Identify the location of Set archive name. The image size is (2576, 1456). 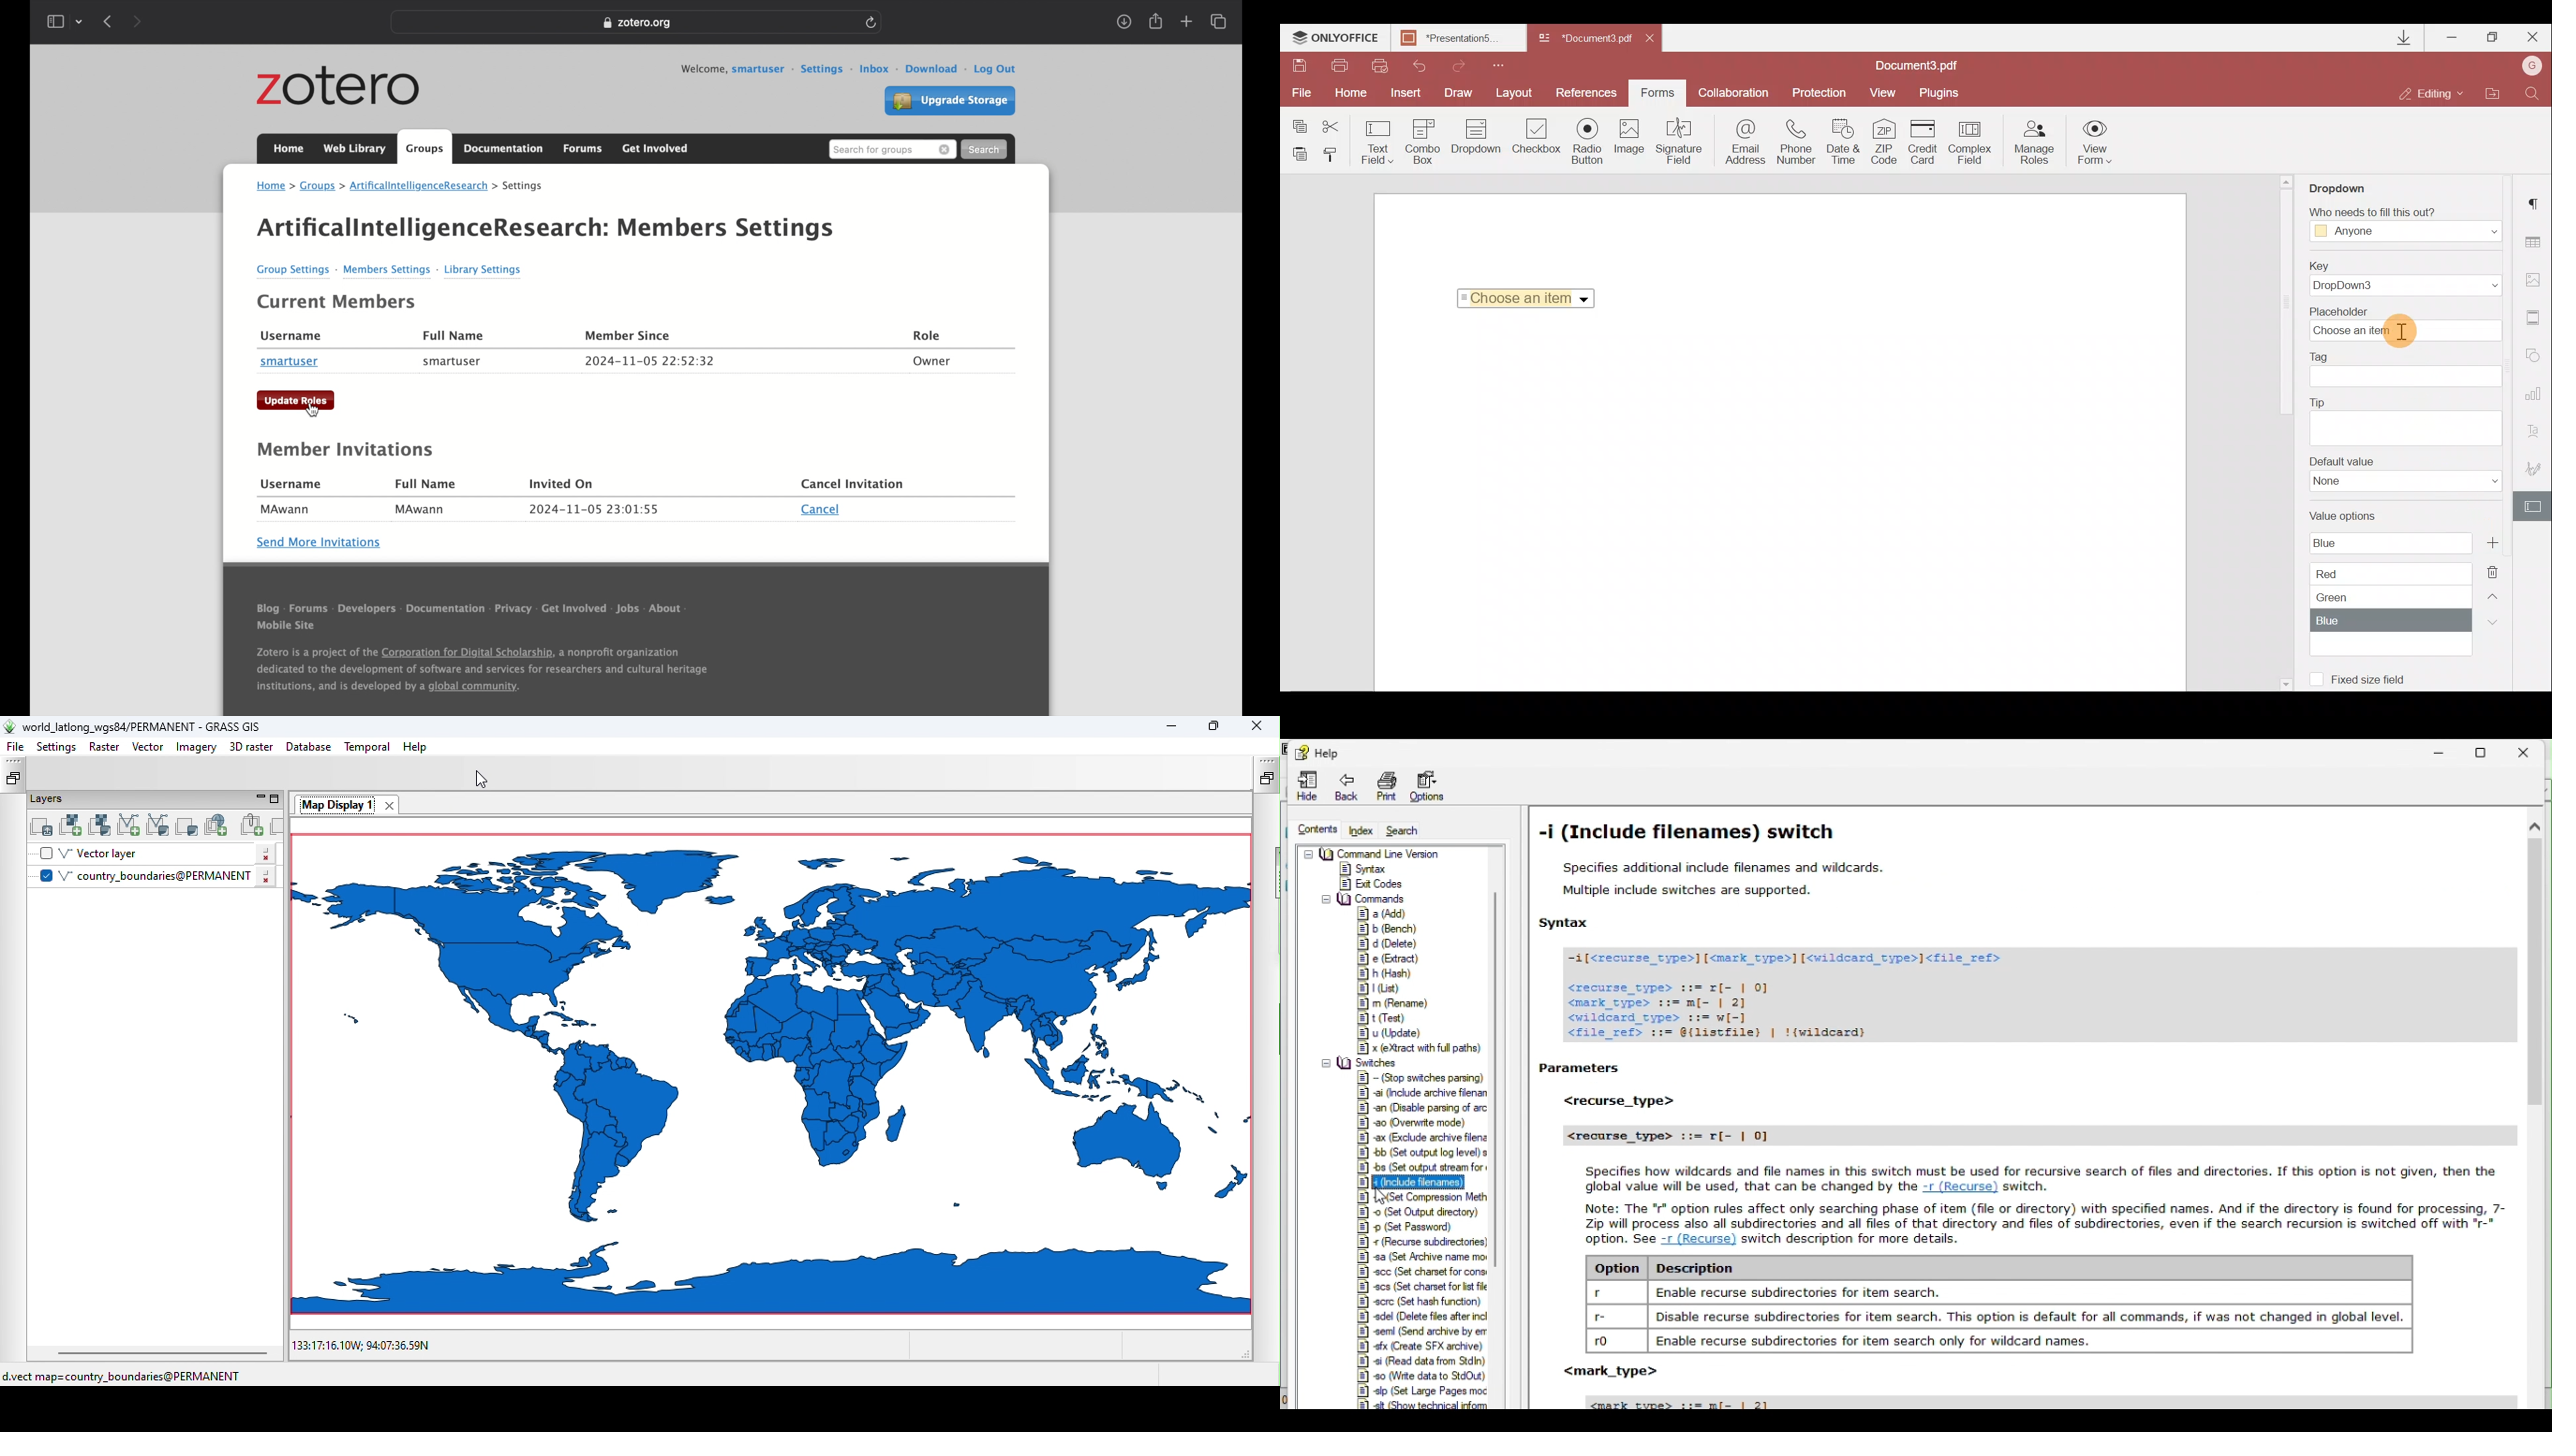
(1427, 1258).